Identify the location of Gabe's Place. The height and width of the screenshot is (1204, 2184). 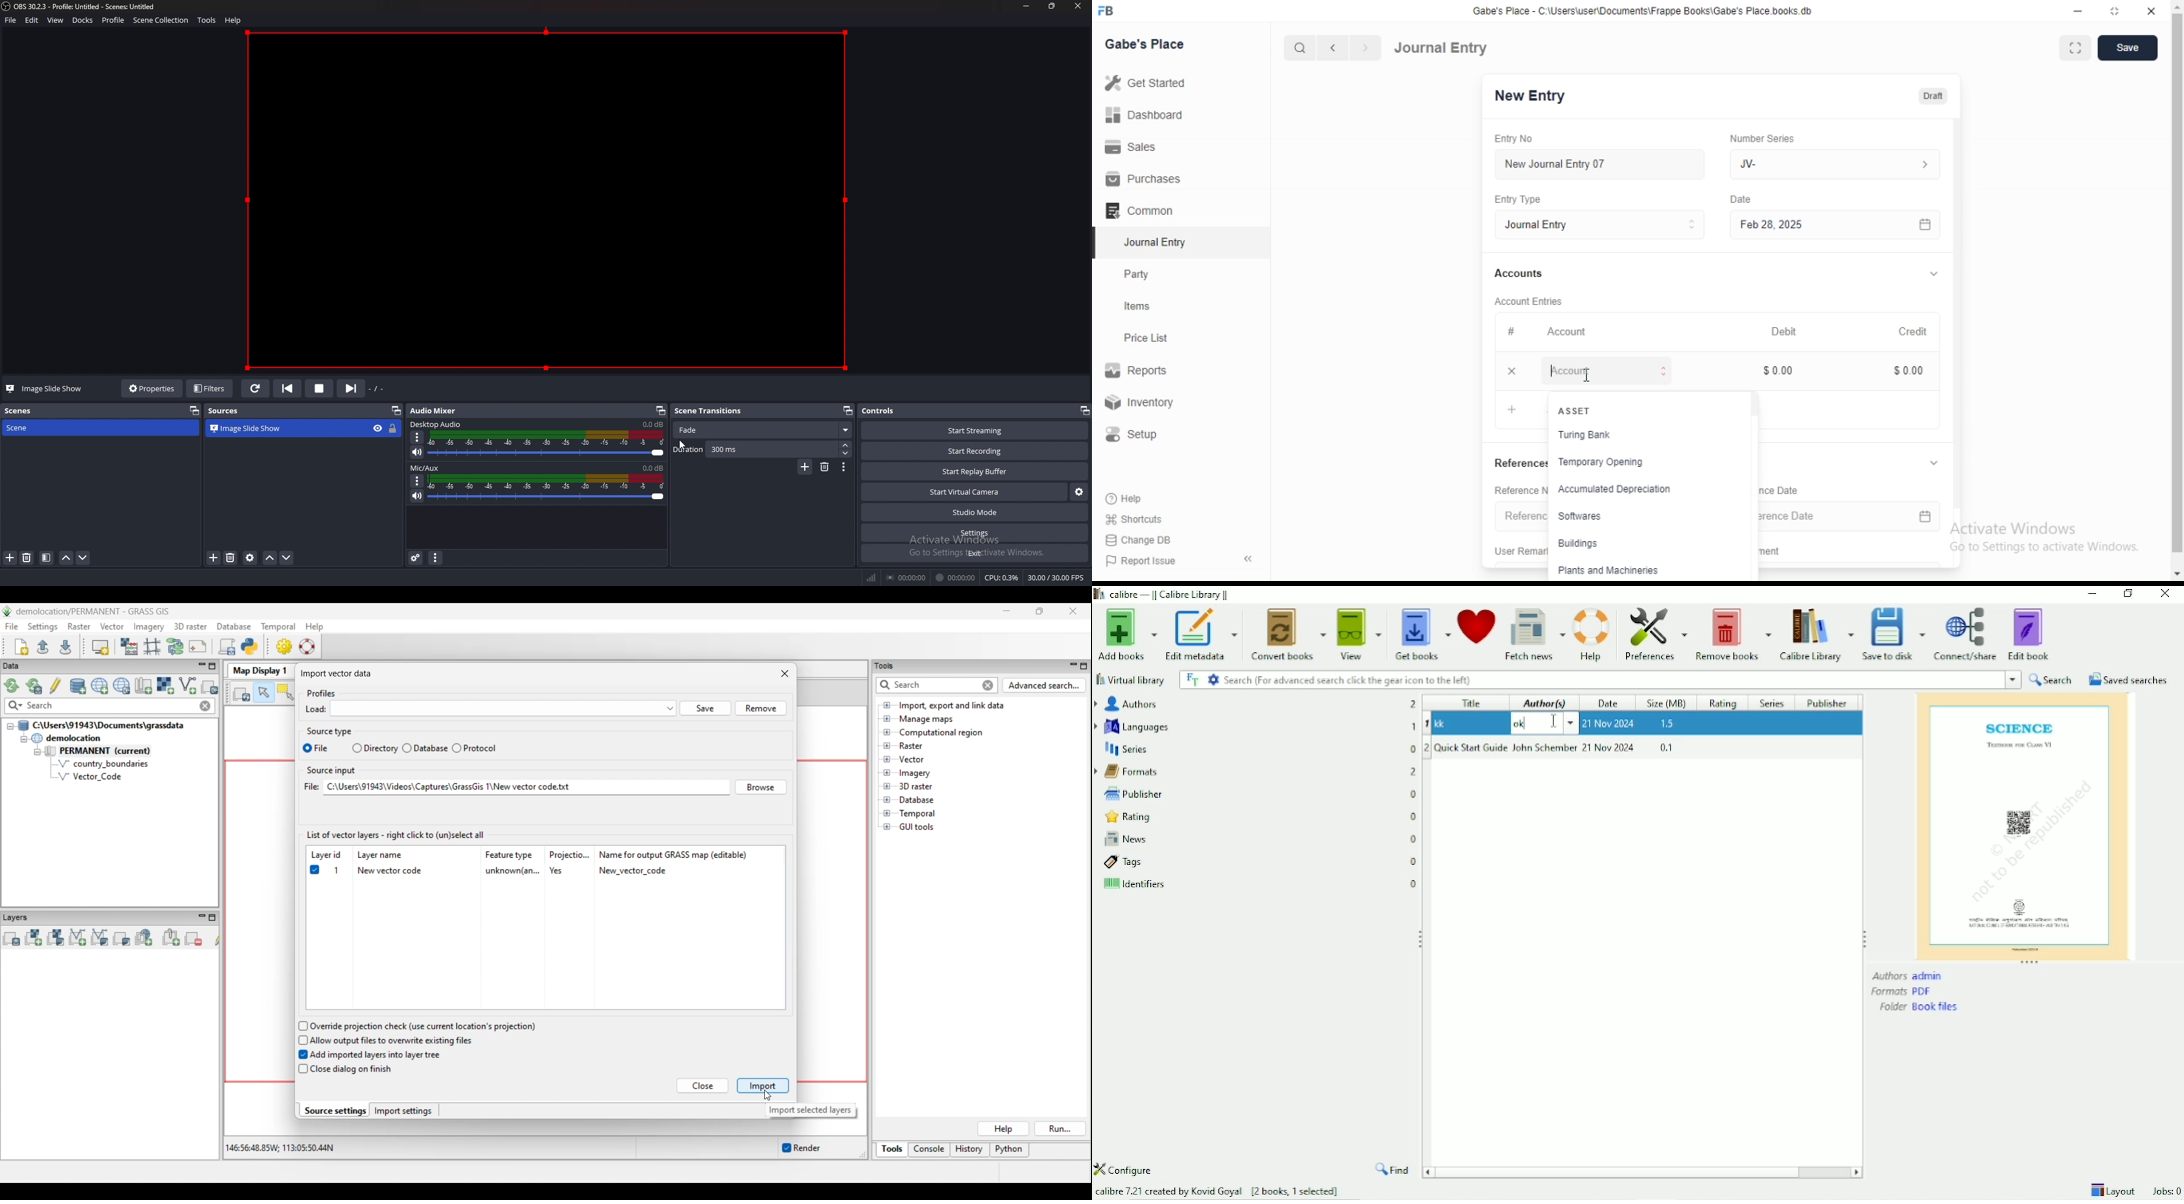
(1147, 44).